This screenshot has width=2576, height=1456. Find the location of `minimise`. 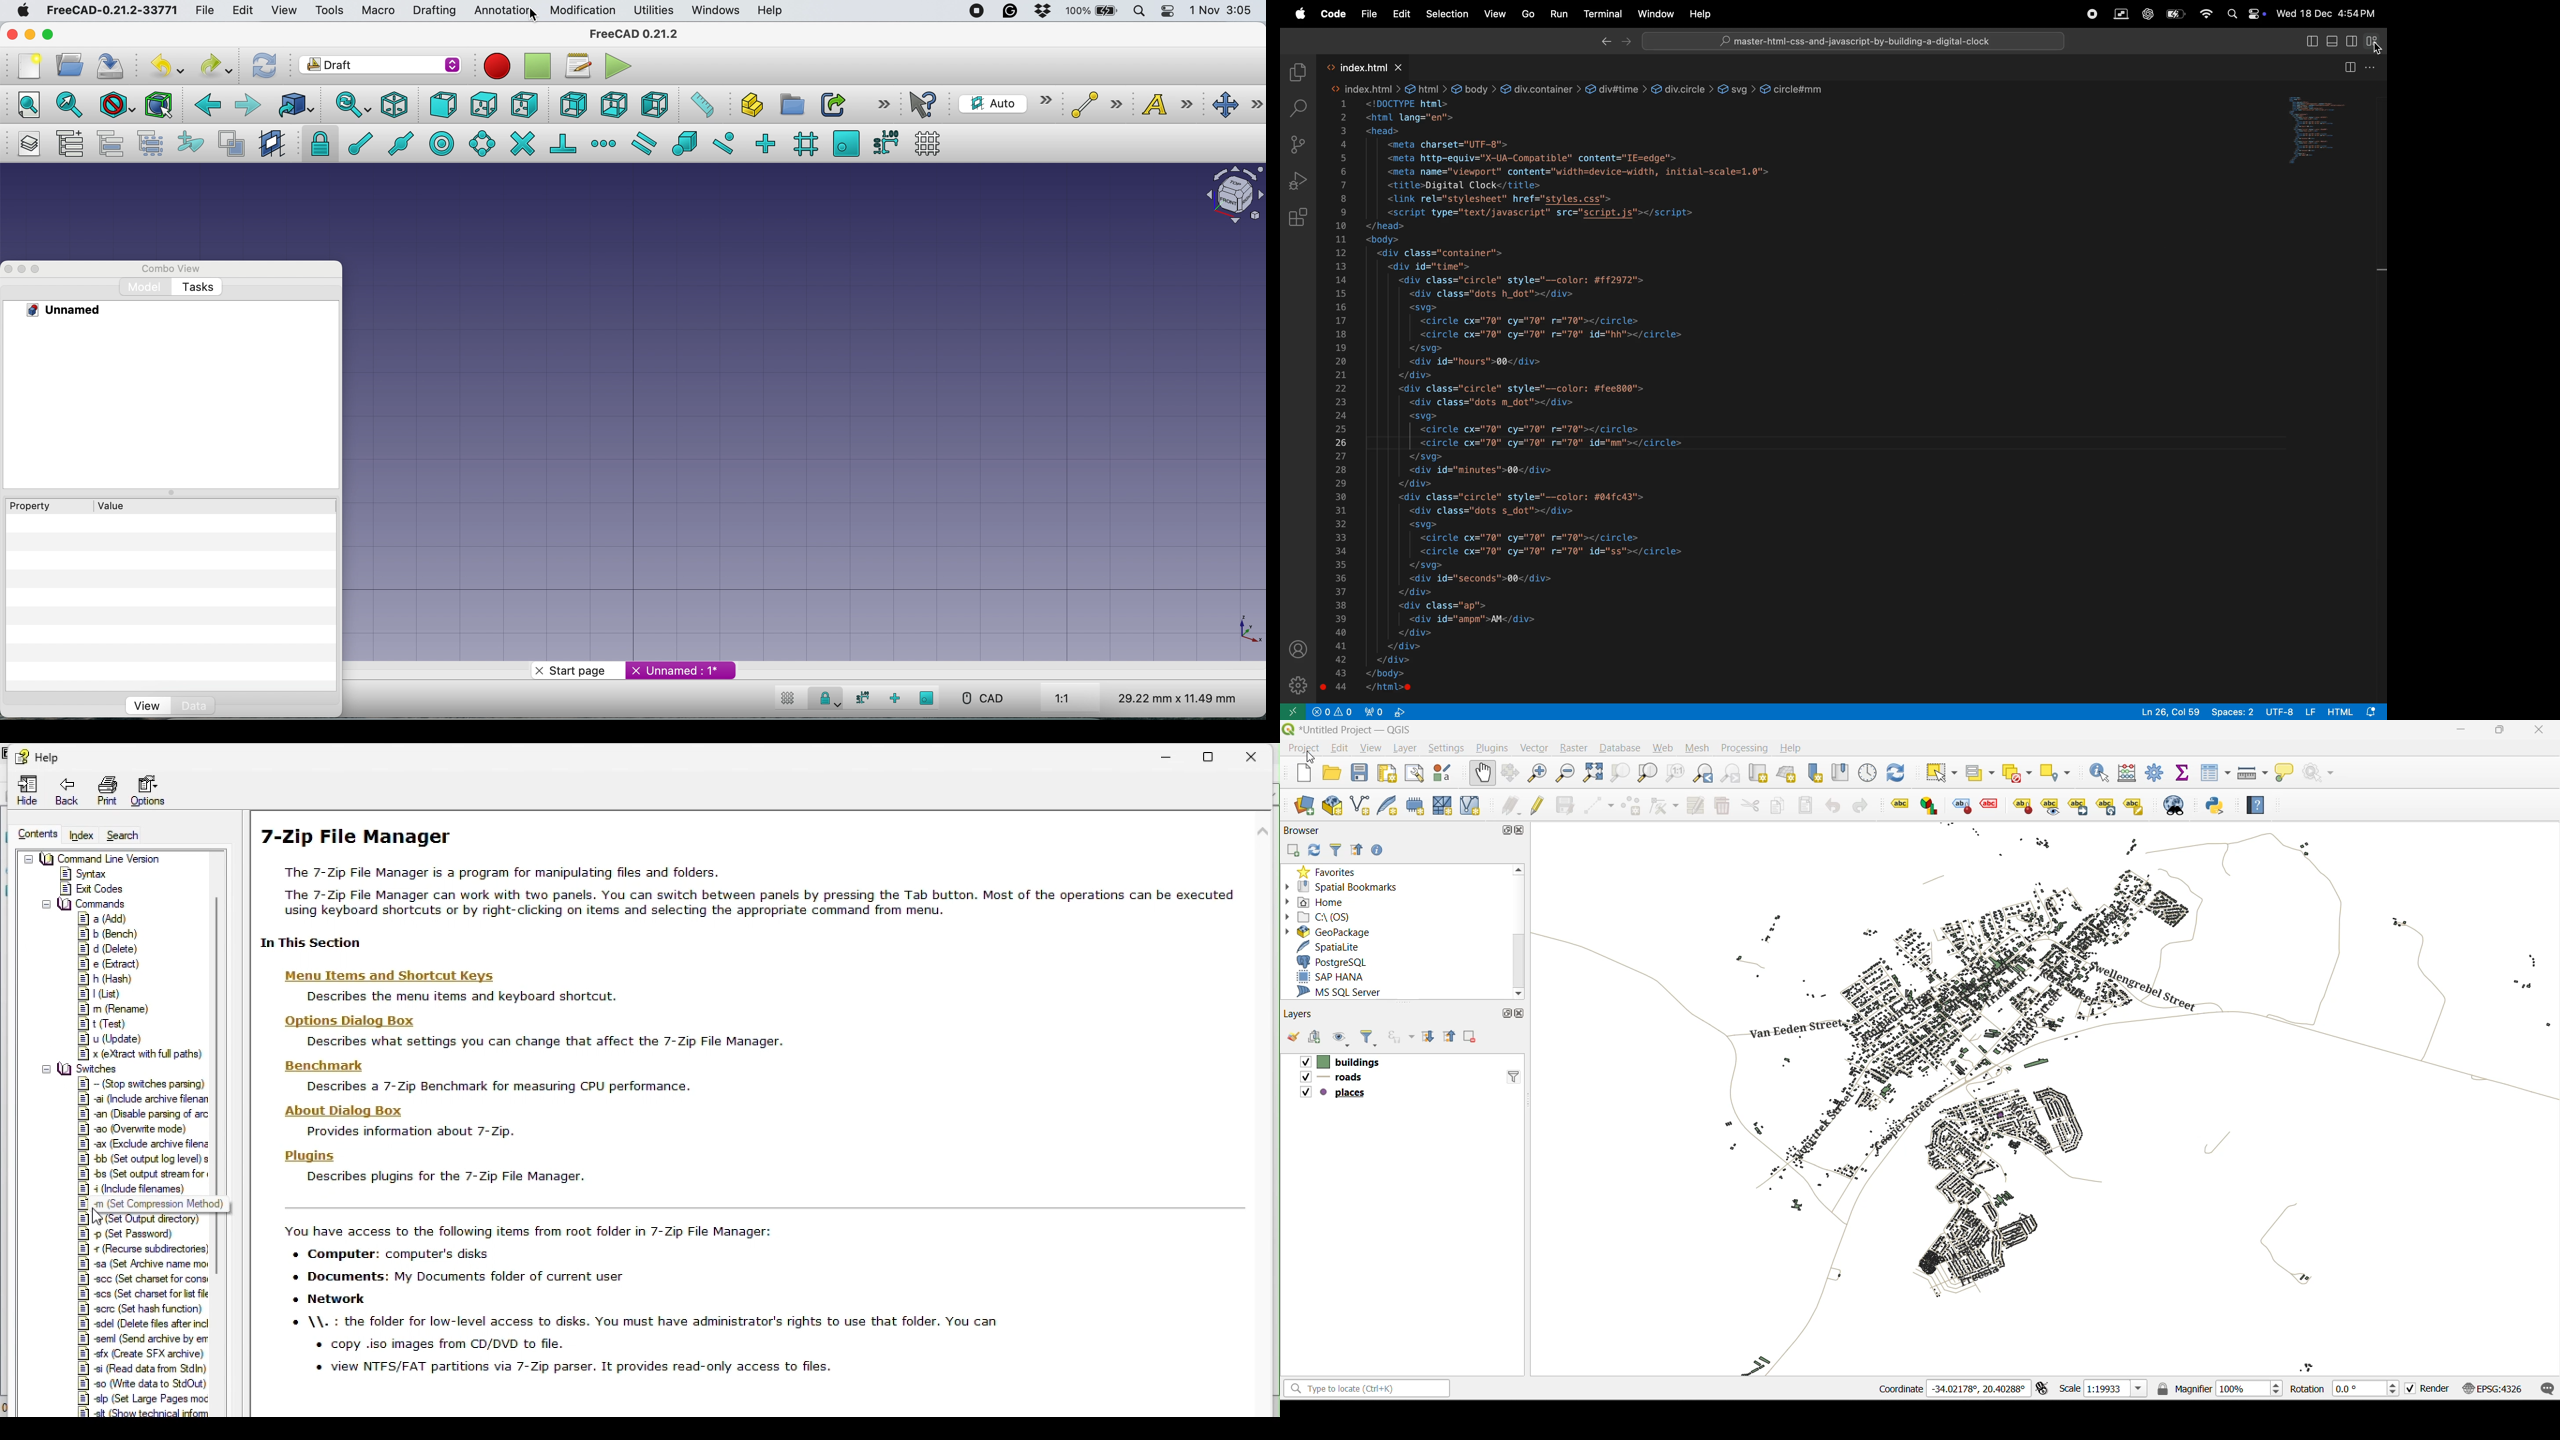

minimise is located at coordinates (21, 269).